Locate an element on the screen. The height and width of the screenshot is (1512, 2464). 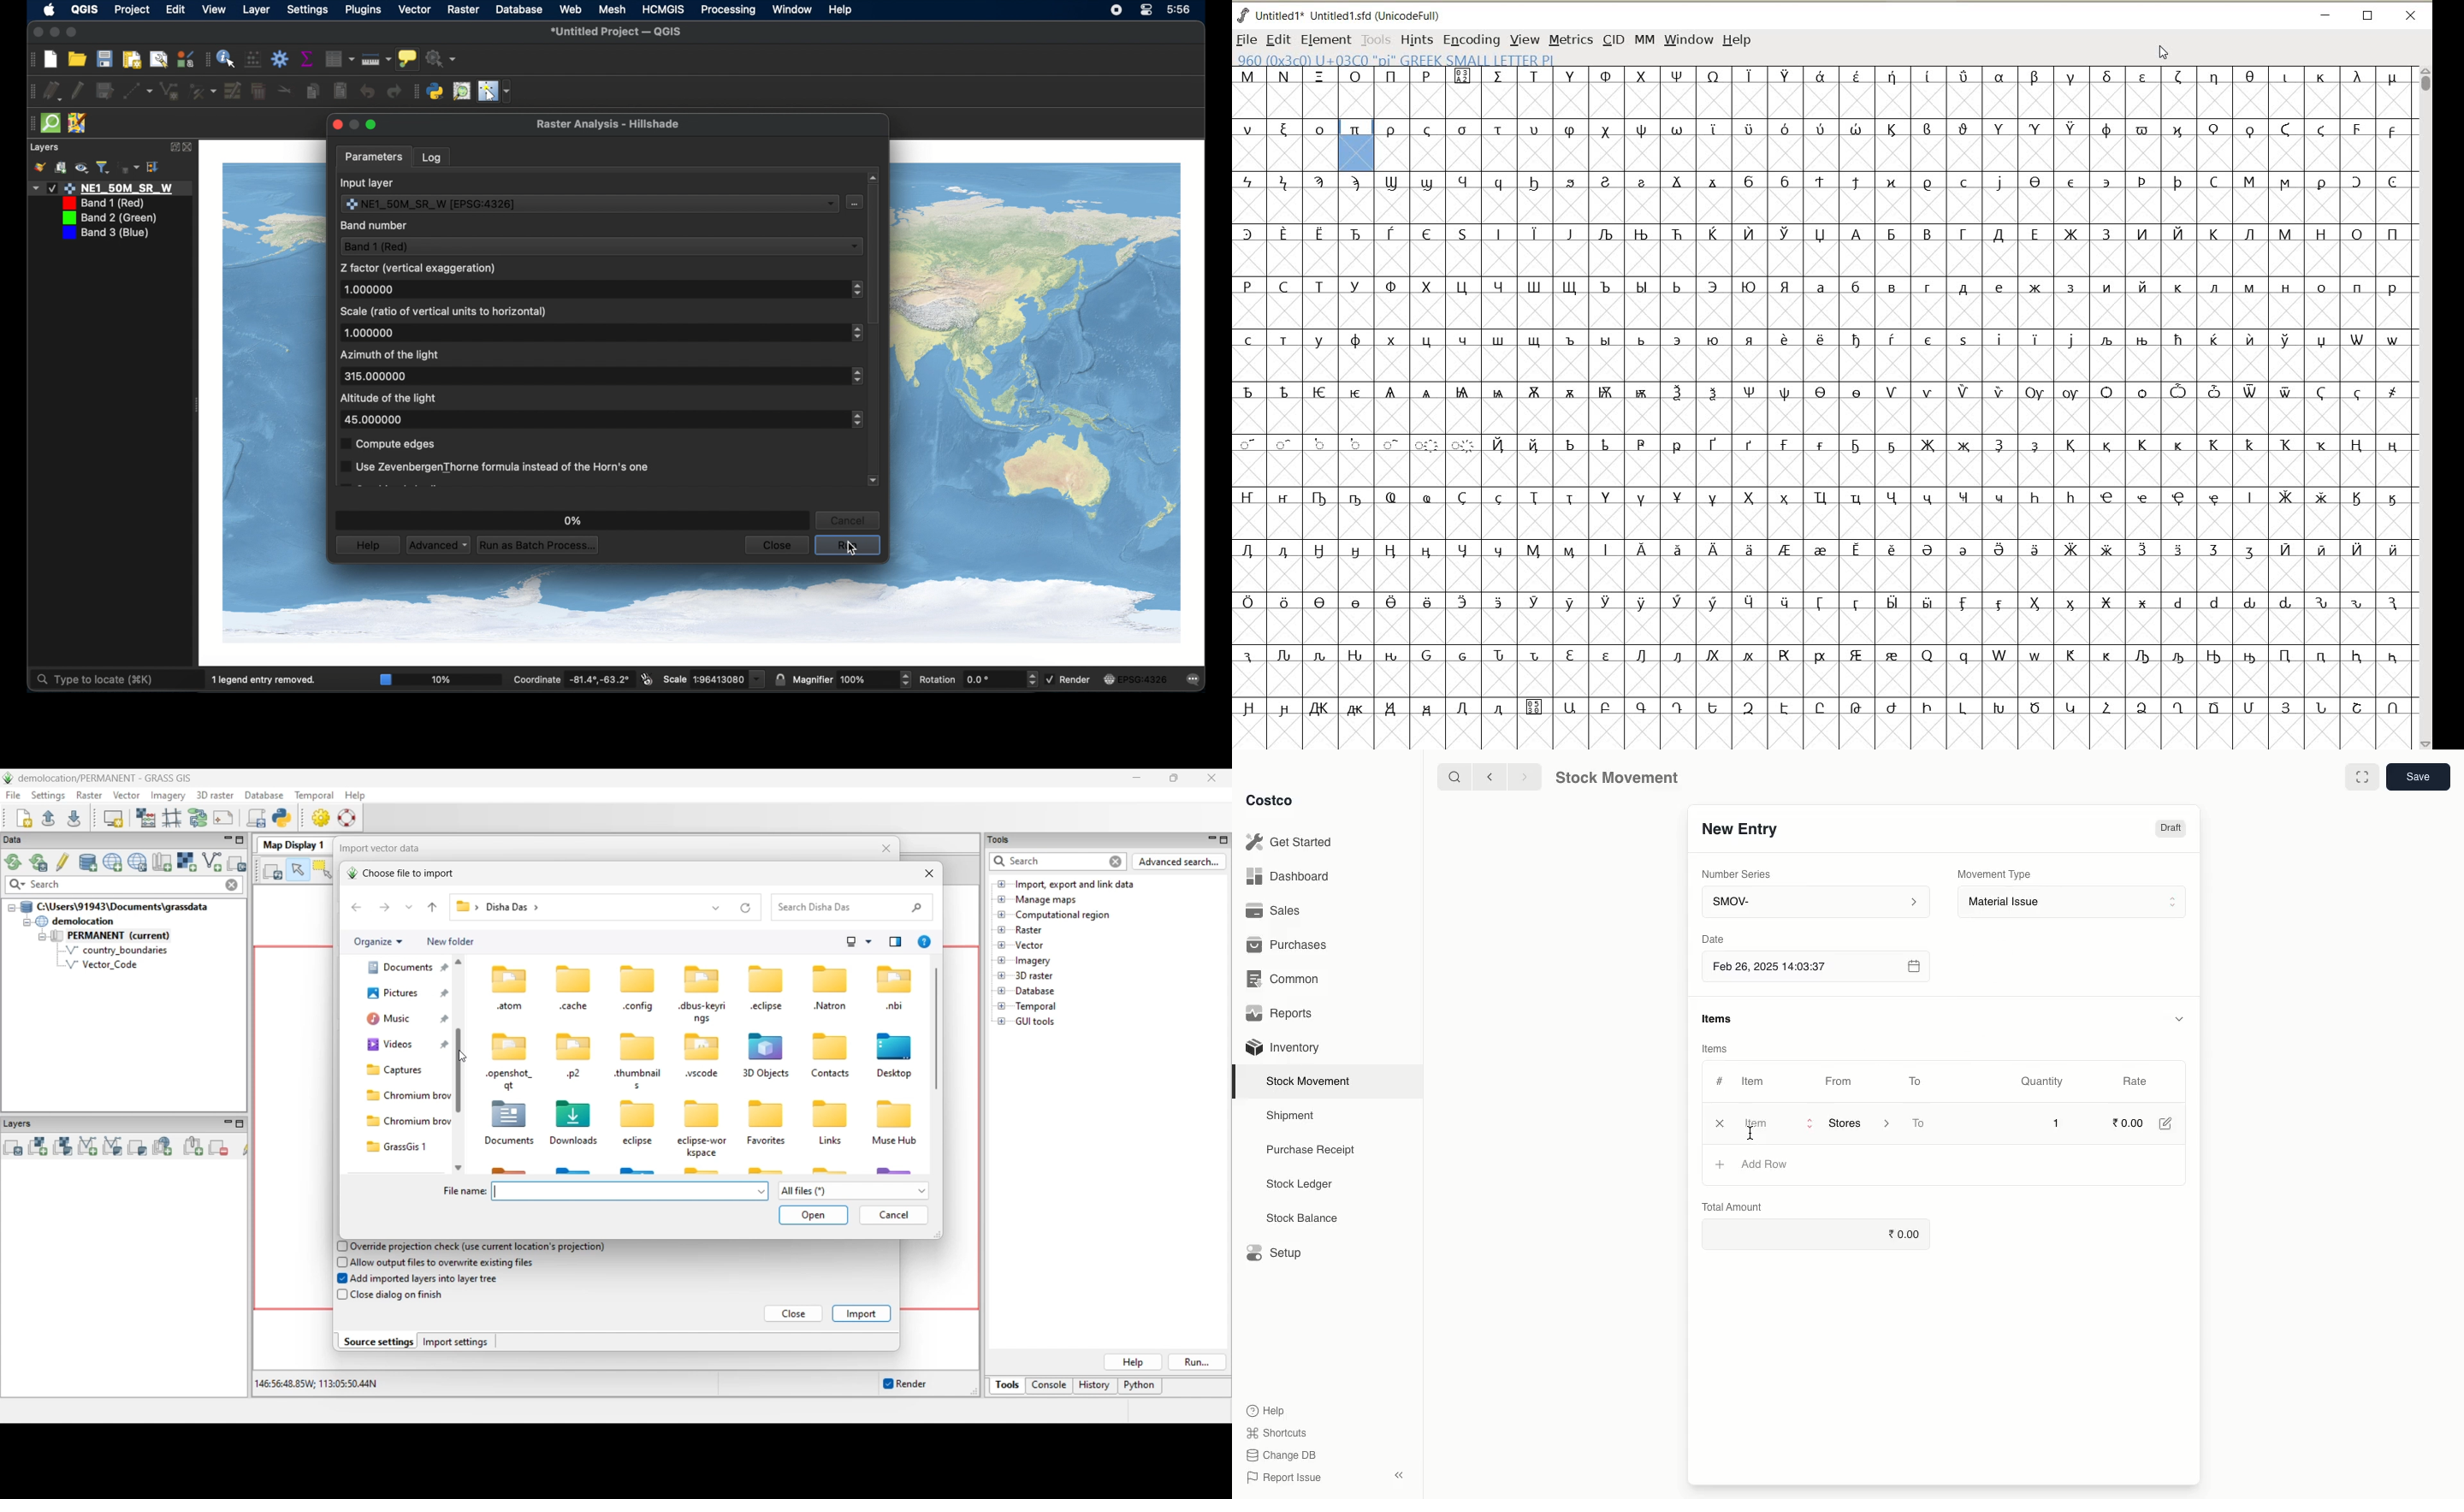
Sales is located at coordinates (1276, 909).